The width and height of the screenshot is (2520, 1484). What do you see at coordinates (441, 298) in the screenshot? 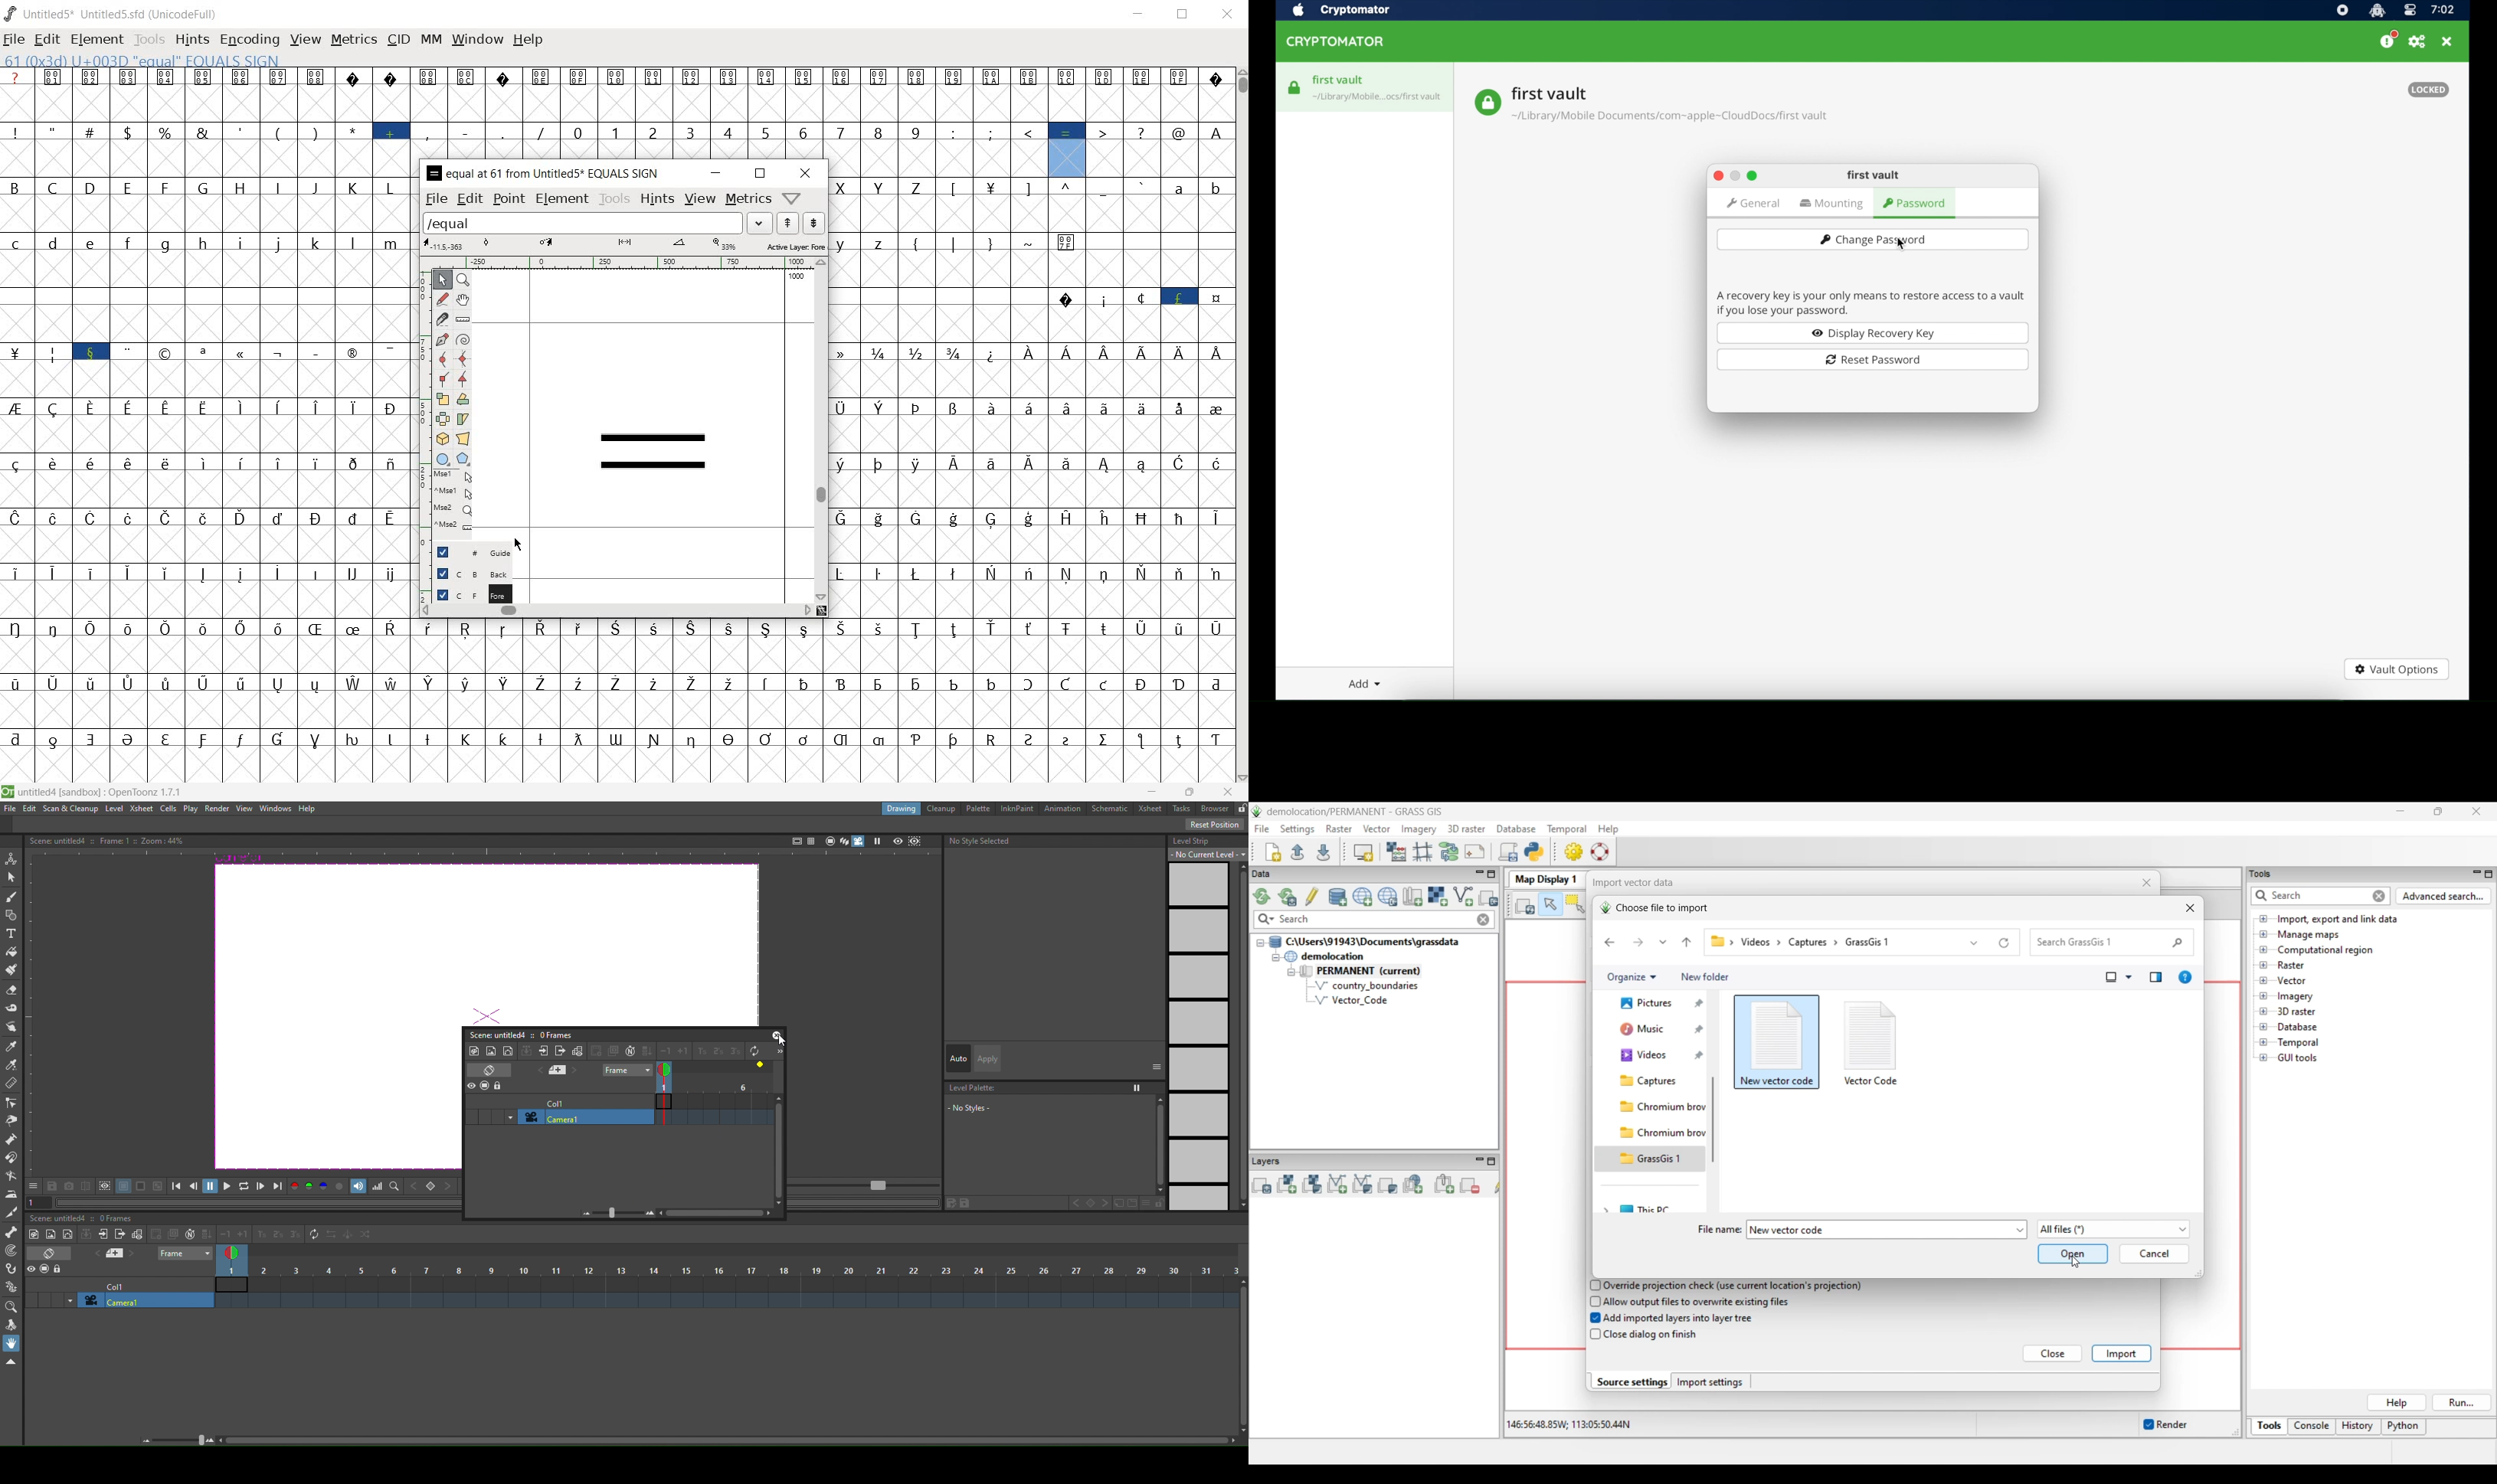
I see `draw a freehand curve` at bounding box center [441, 298].